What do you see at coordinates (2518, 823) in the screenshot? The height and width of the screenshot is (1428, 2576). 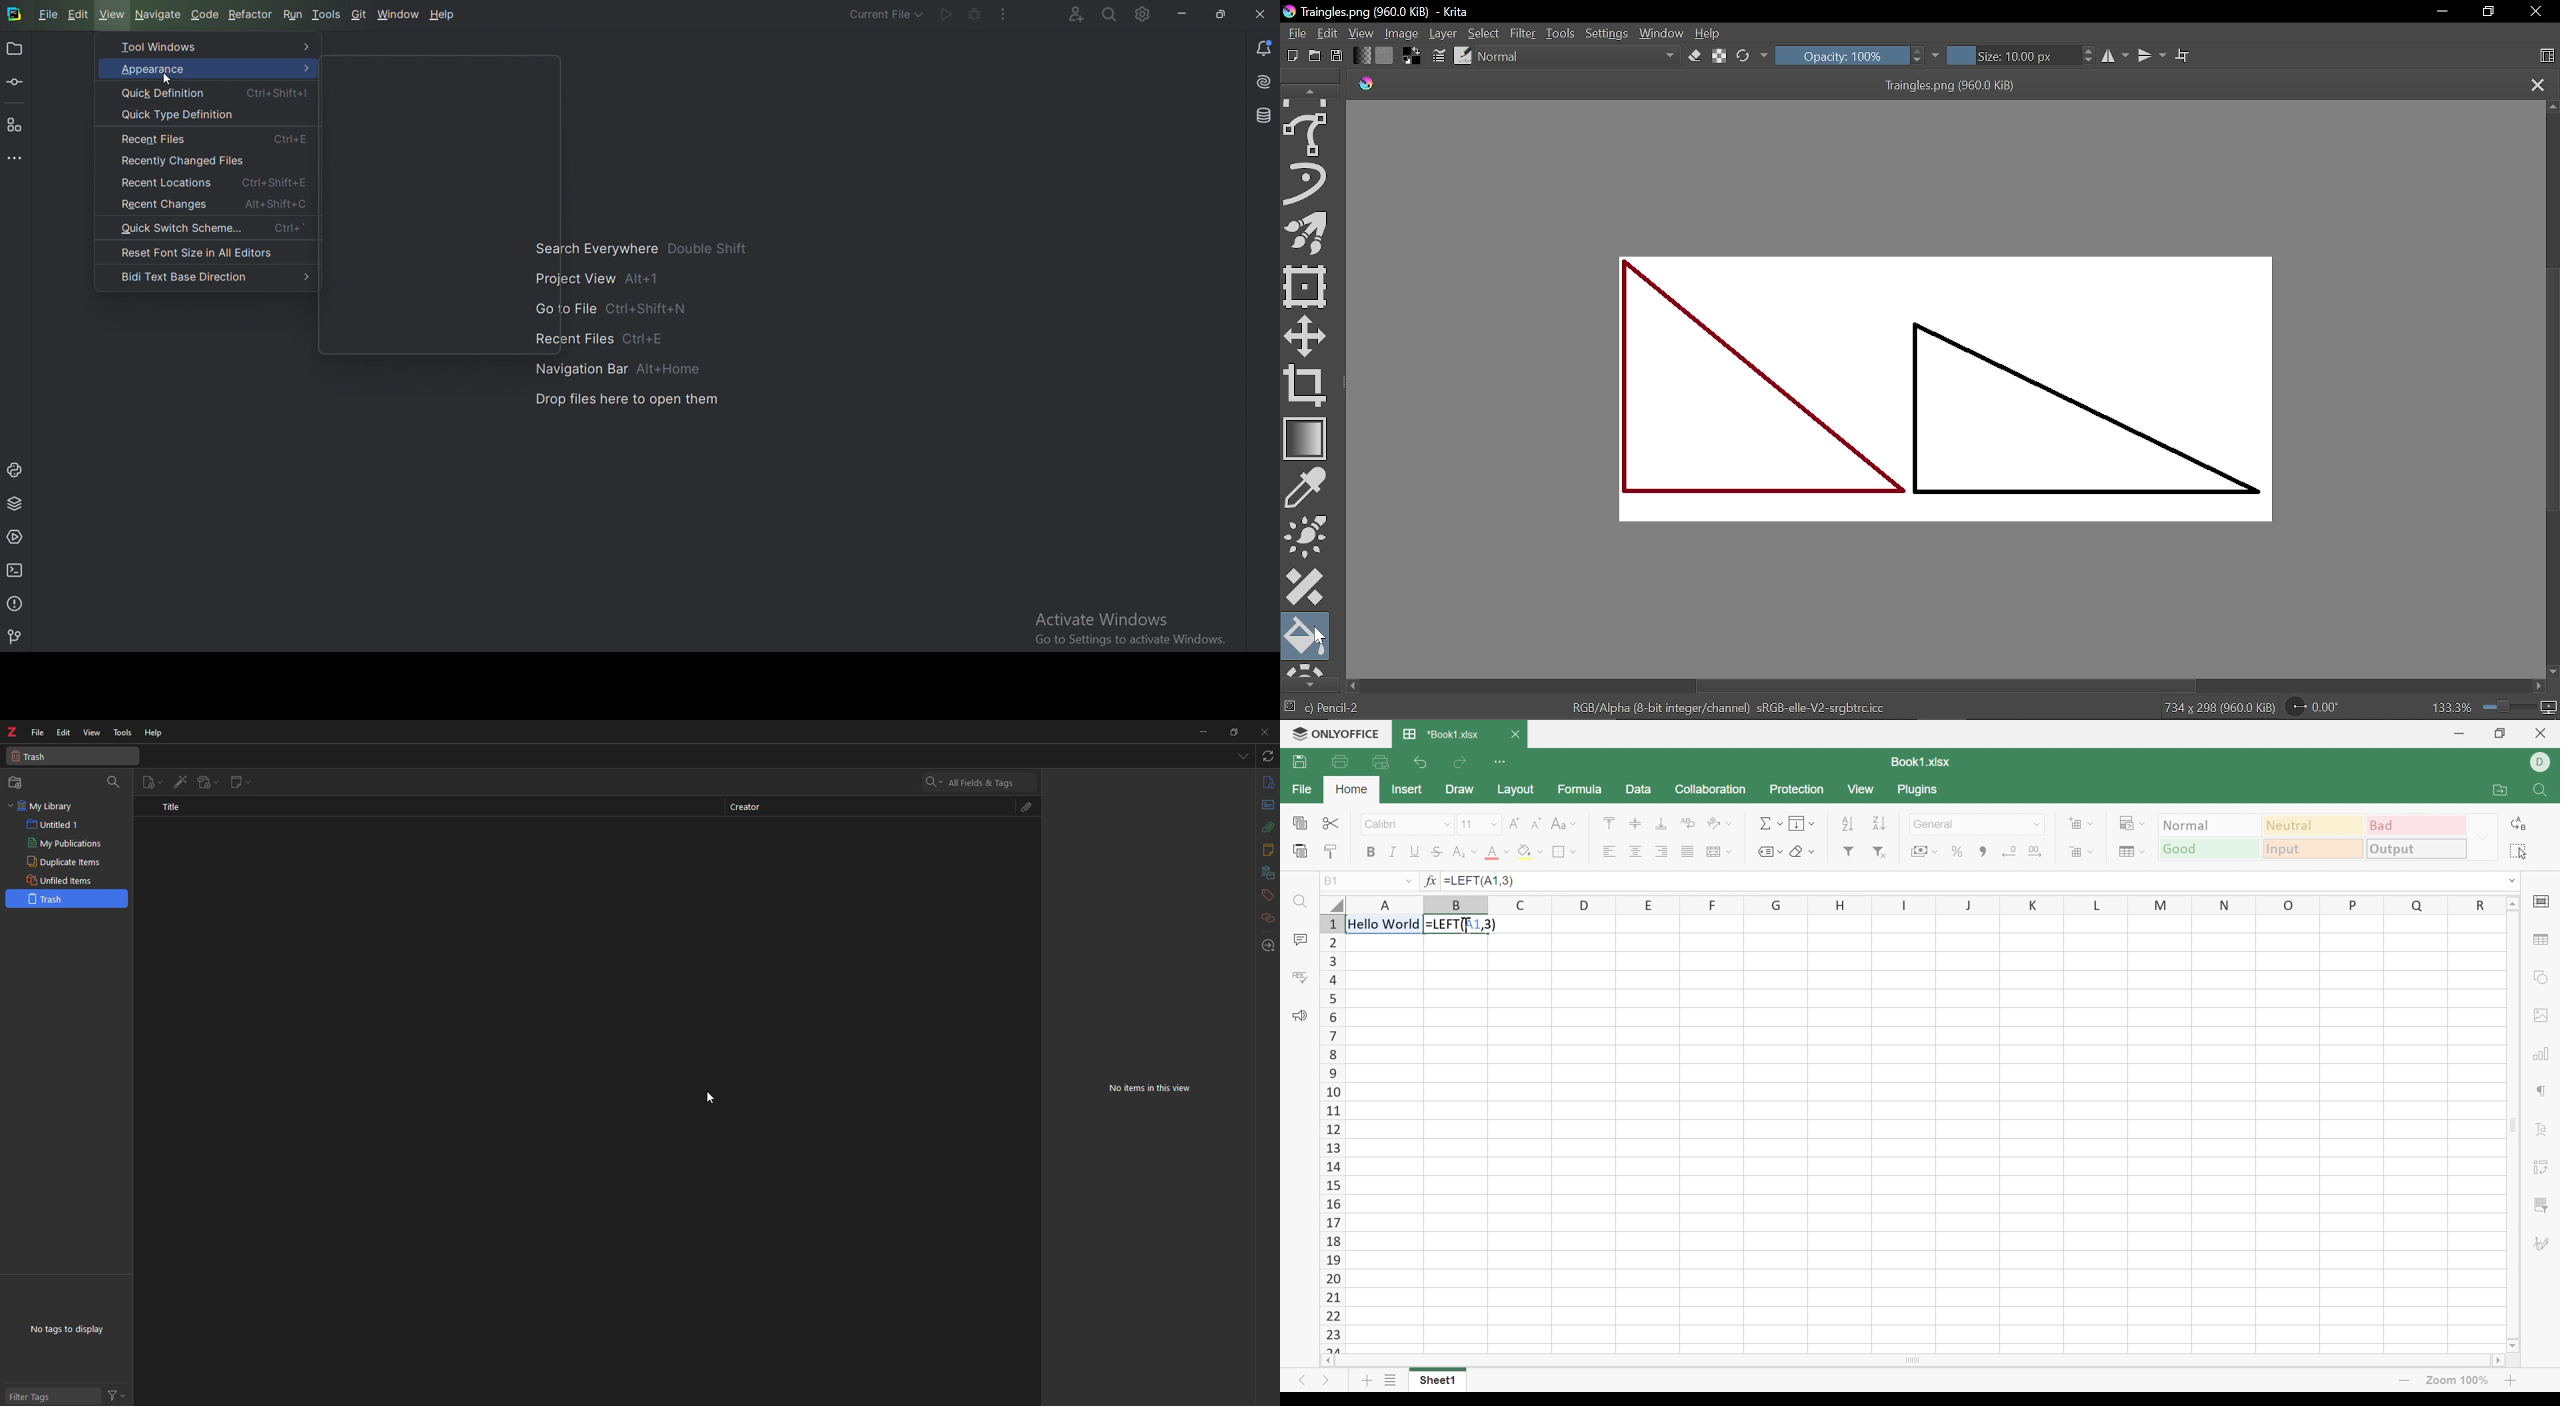 I see `Replace` at bounding box center [2518, 823].